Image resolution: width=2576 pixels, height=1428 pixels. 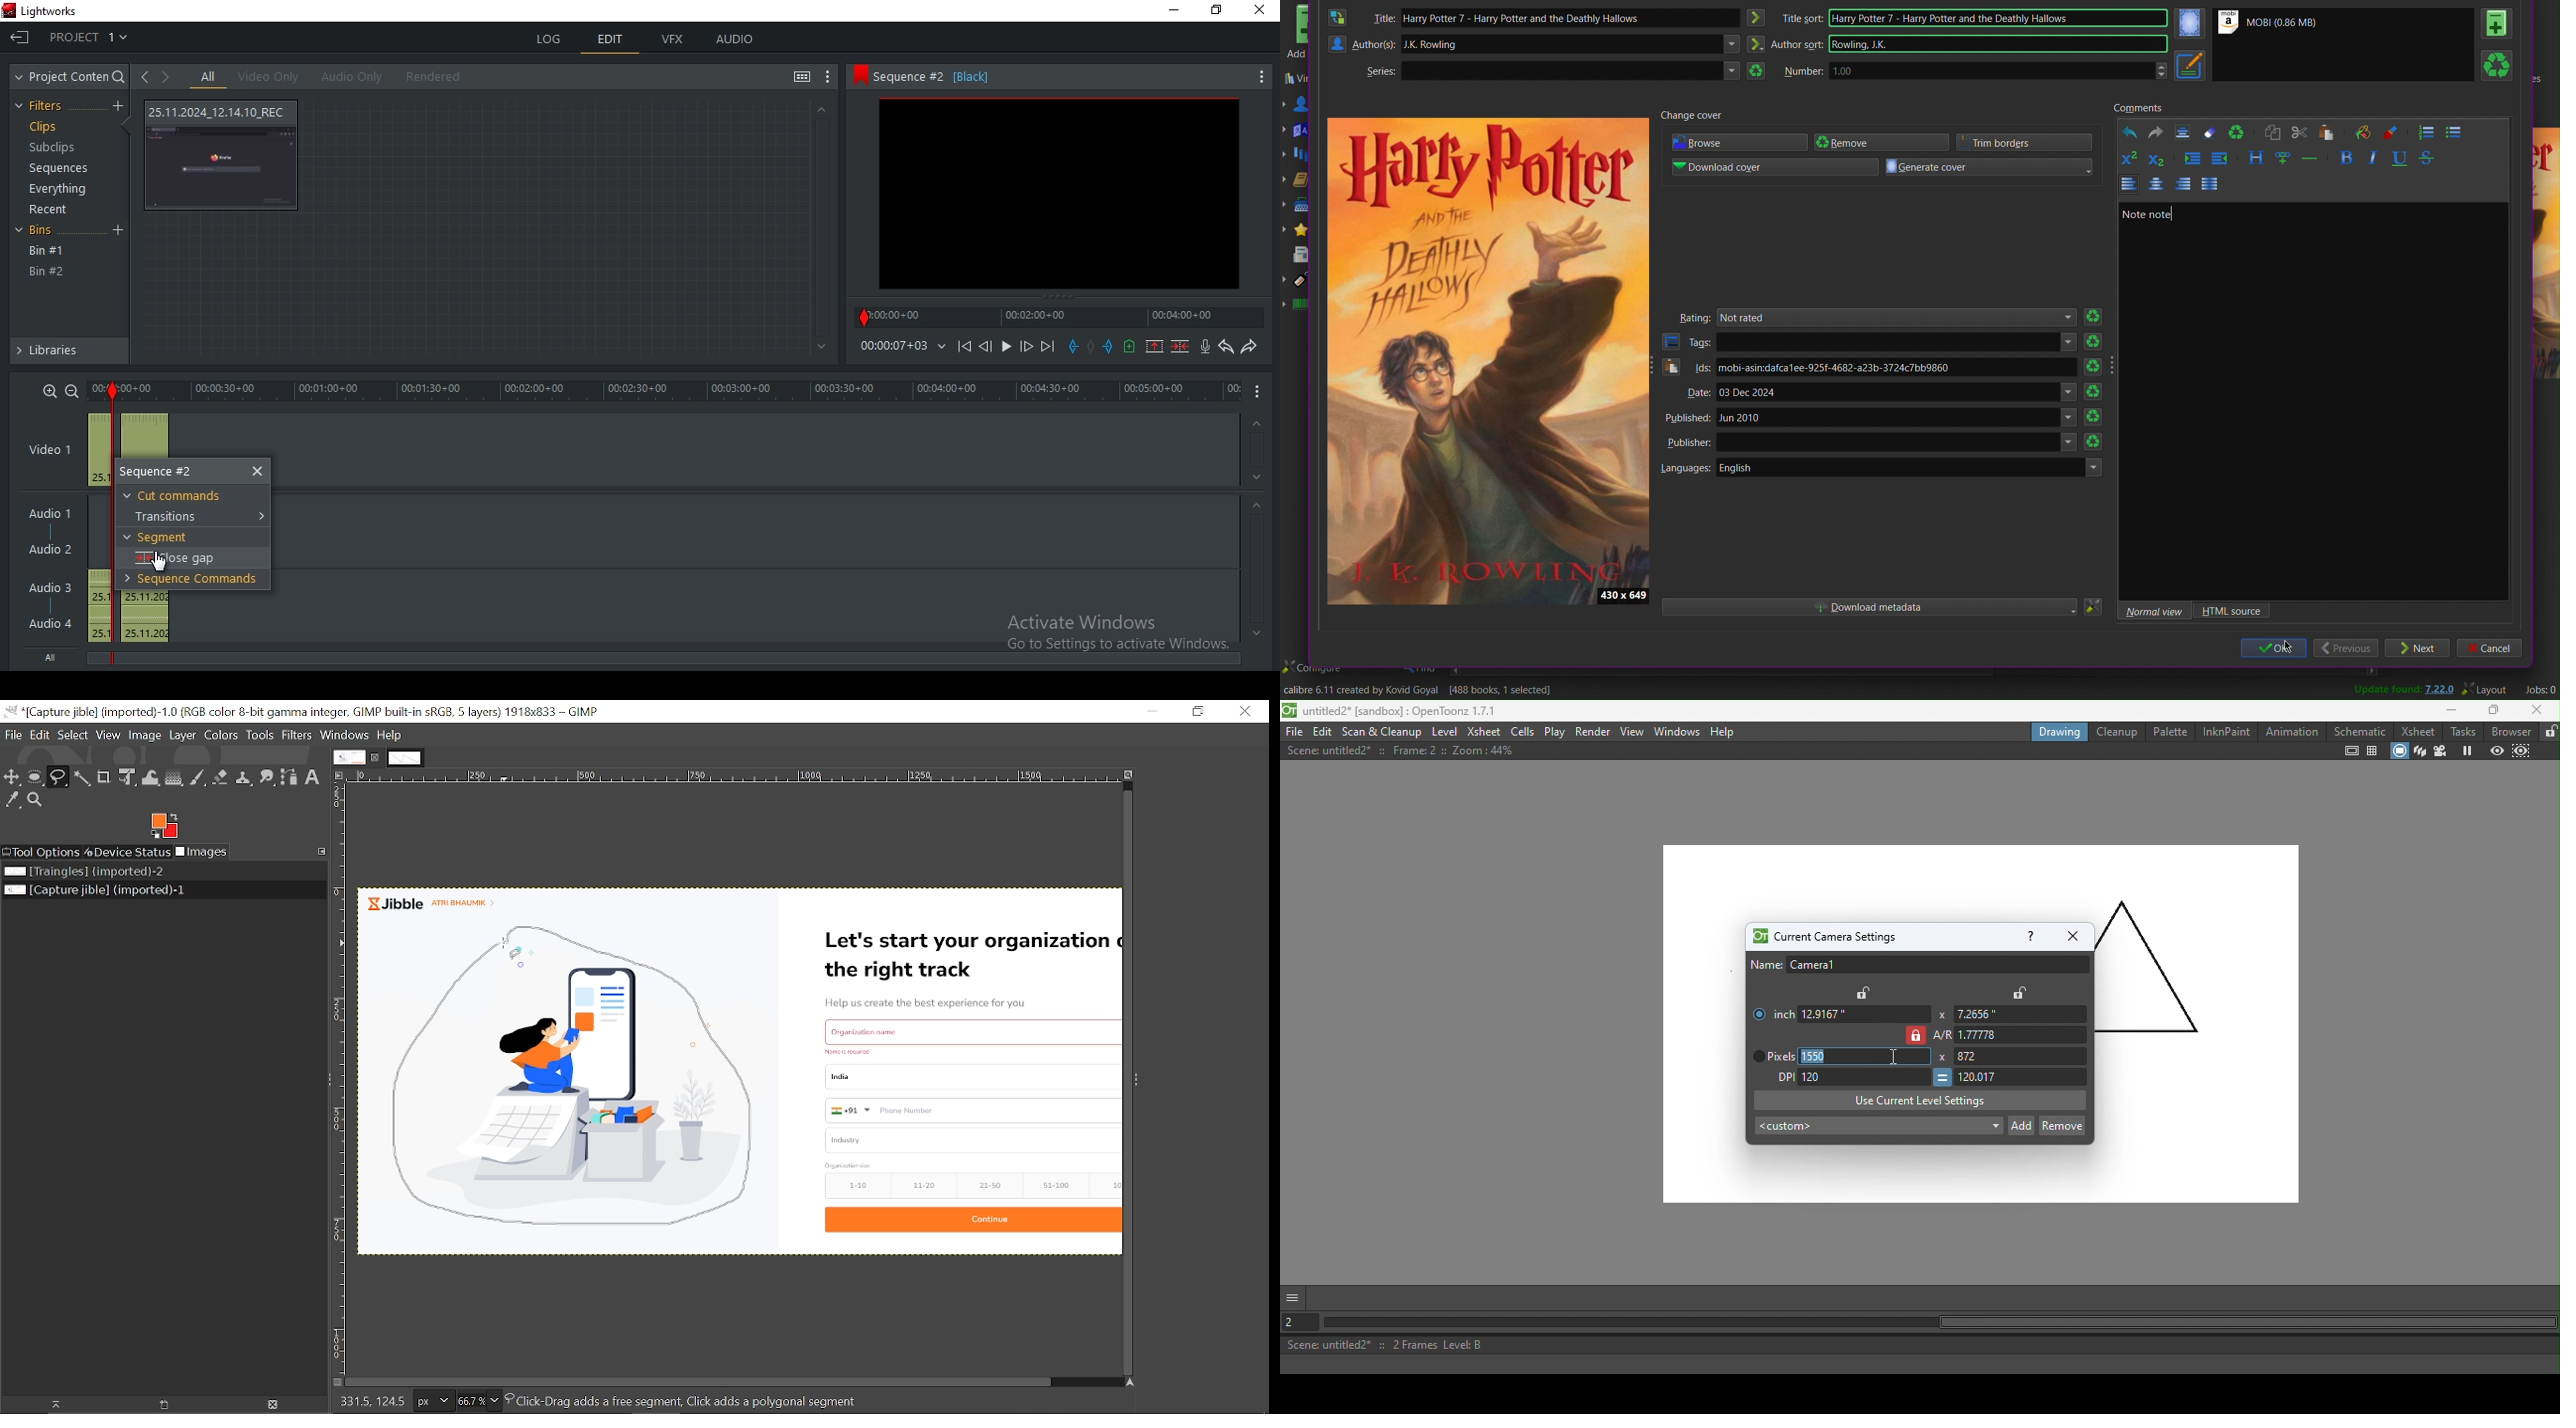 I want to click on Authors, so click(x=1361, y=43).